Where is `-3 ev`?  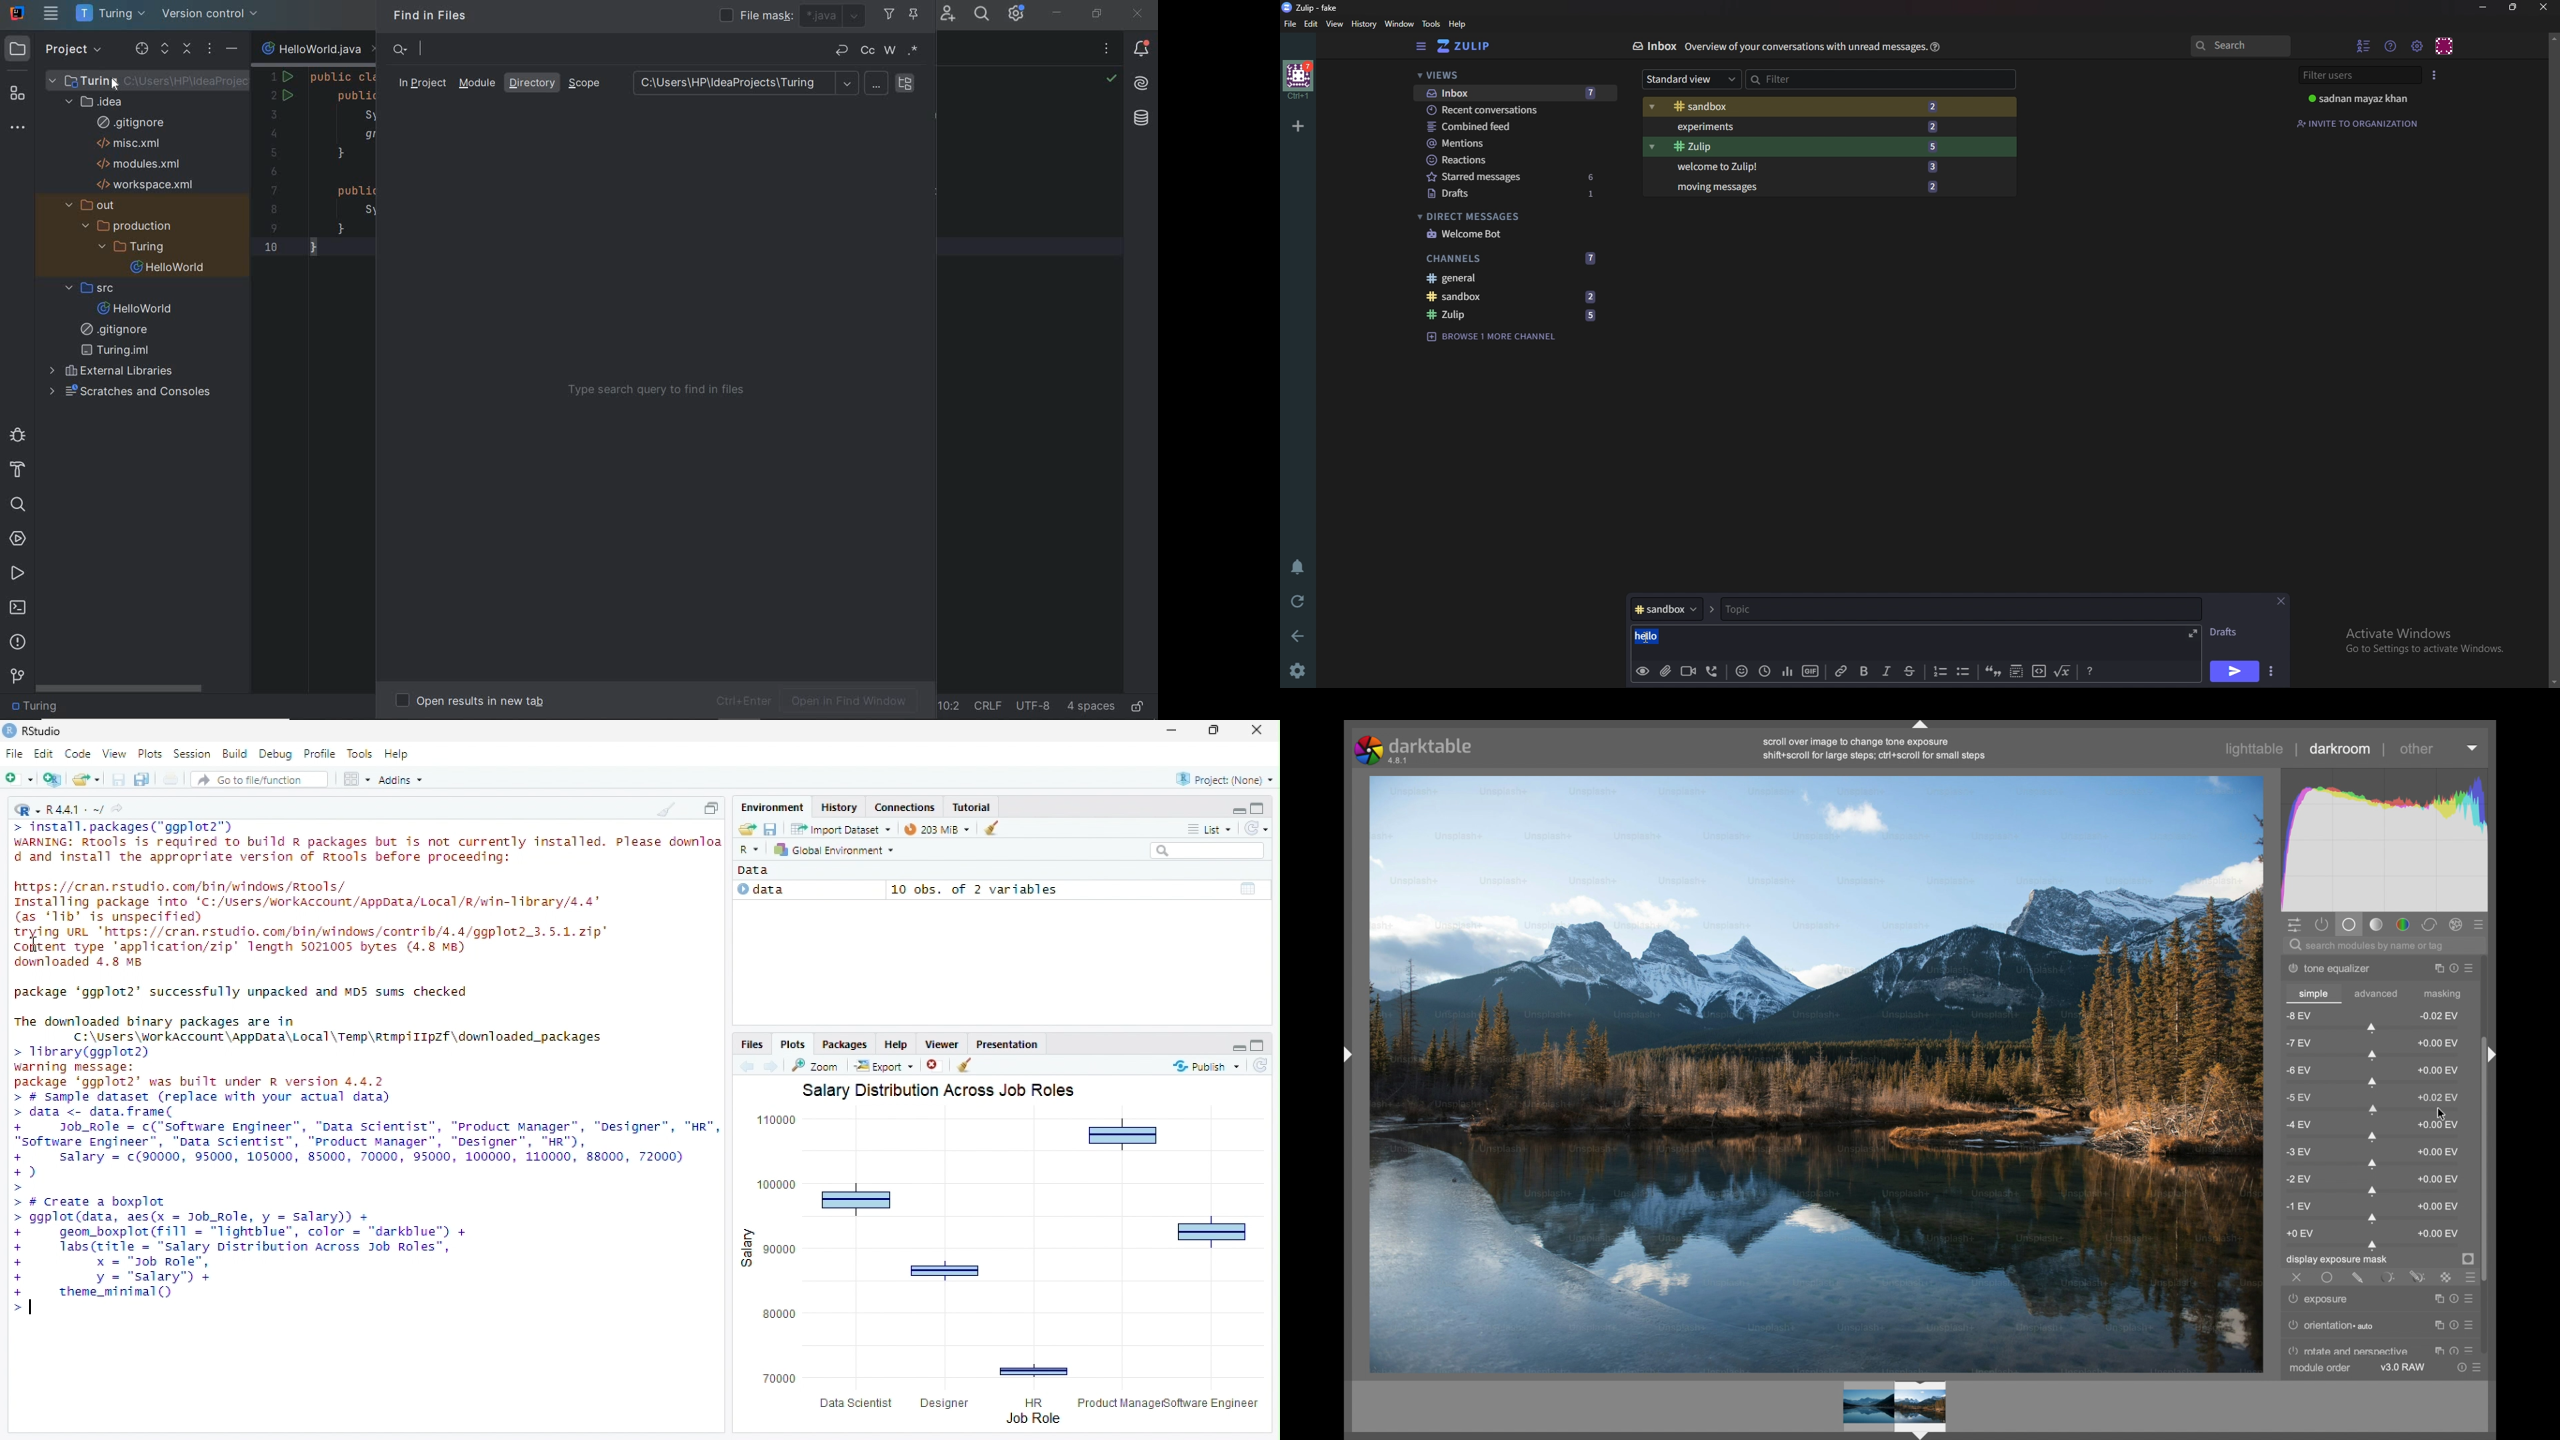 -3 ev is located at coordinates (2298, 1151).